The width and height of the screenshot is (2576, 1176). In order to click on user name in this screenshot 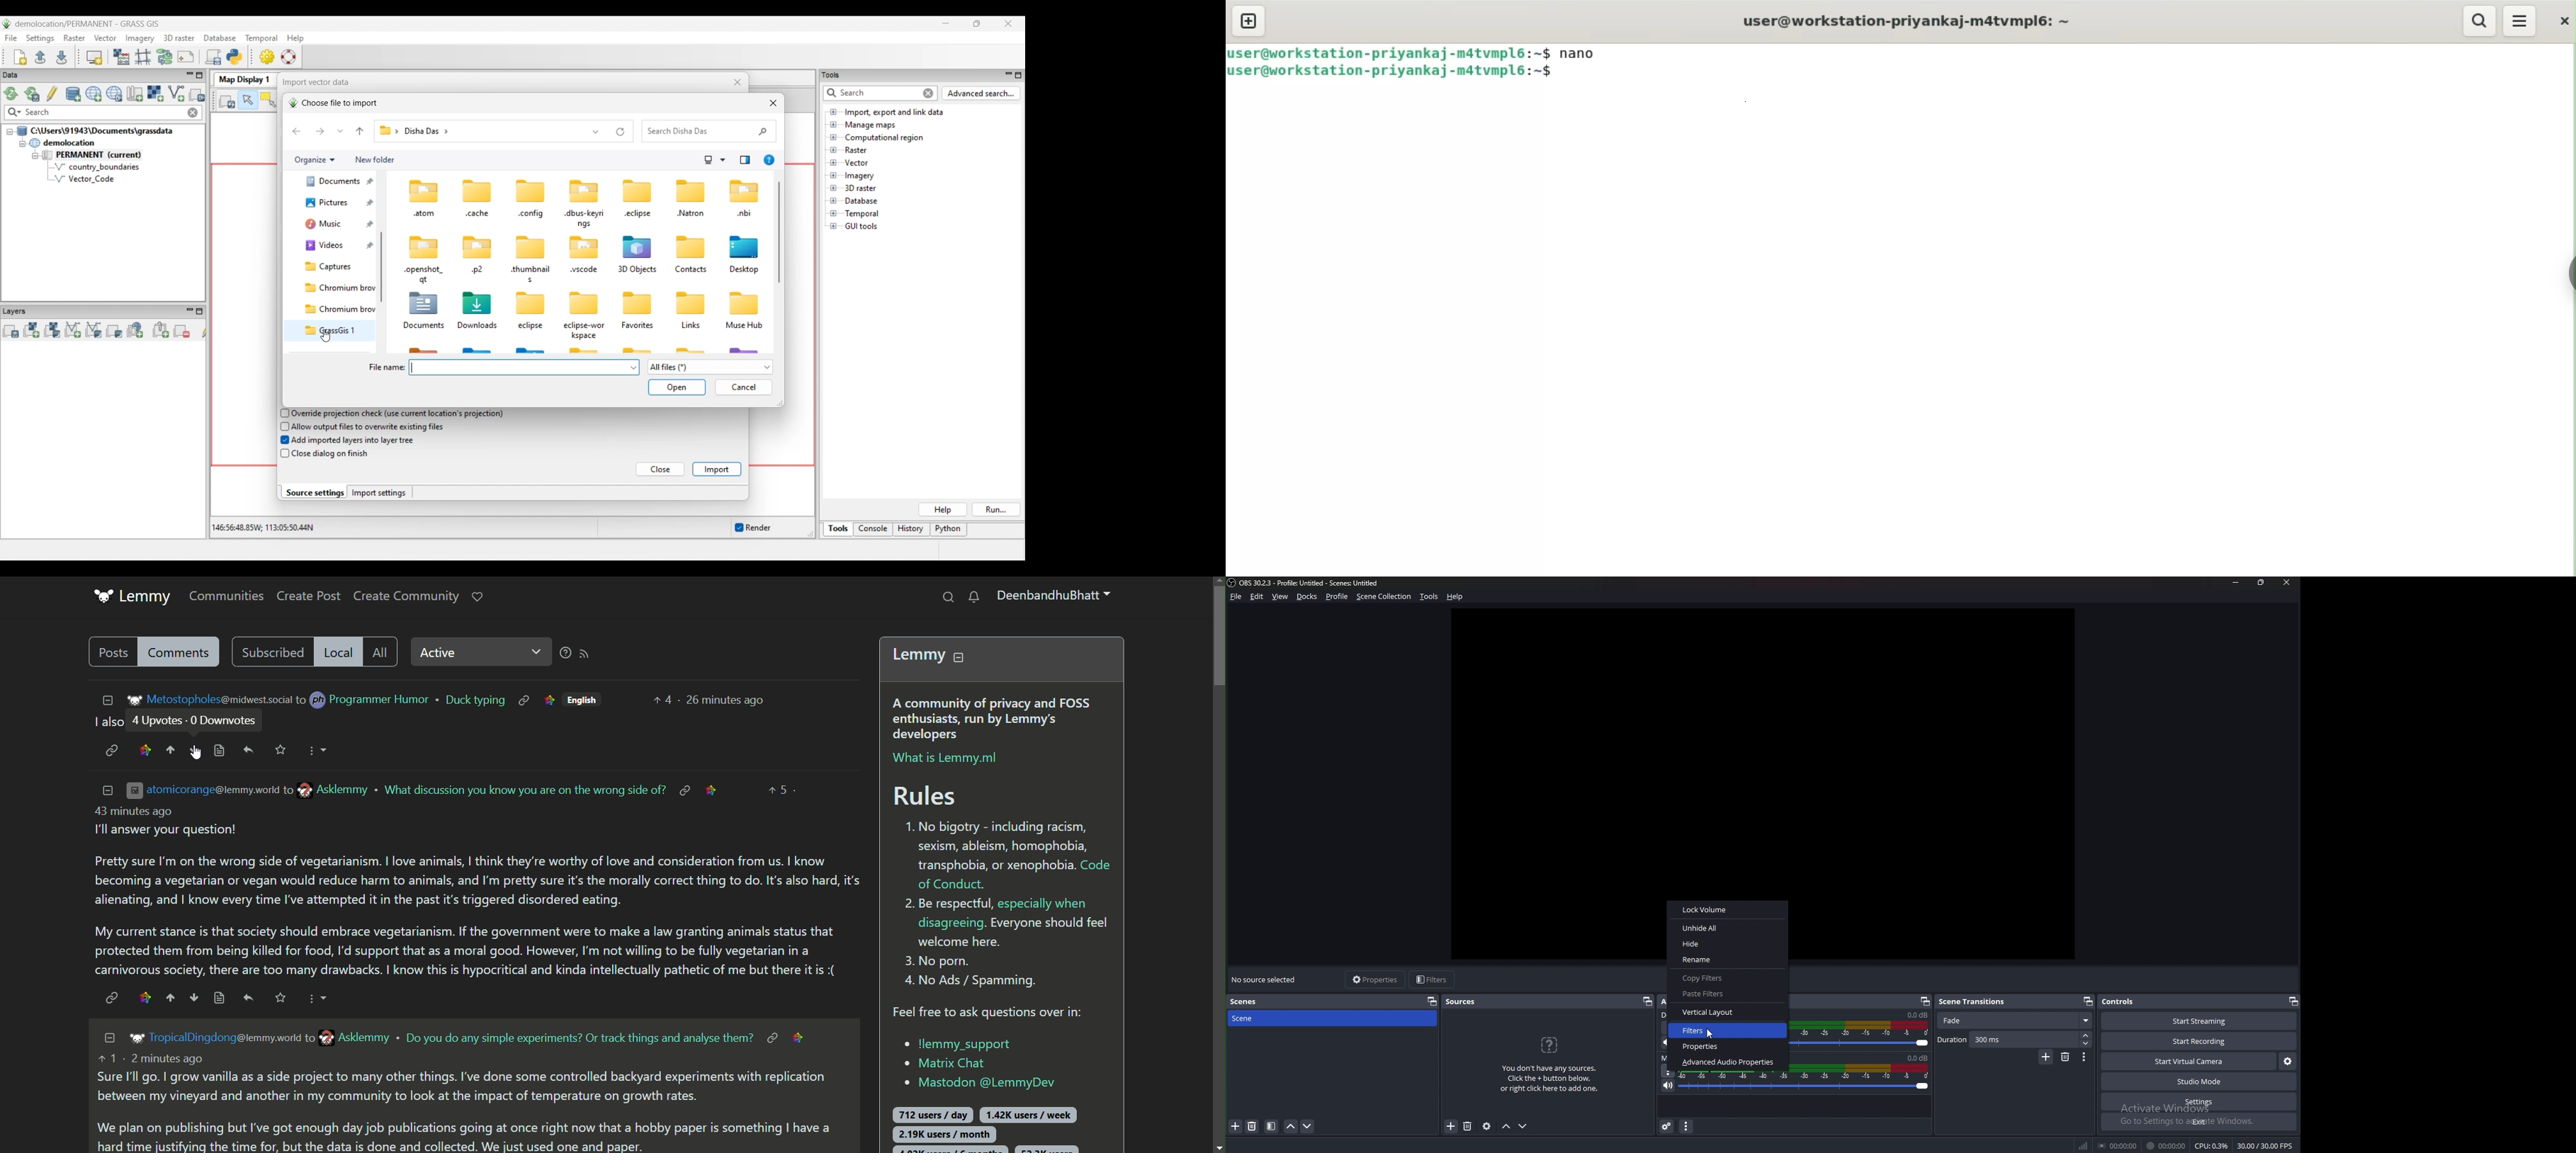, I will do `click(364, 700)`.